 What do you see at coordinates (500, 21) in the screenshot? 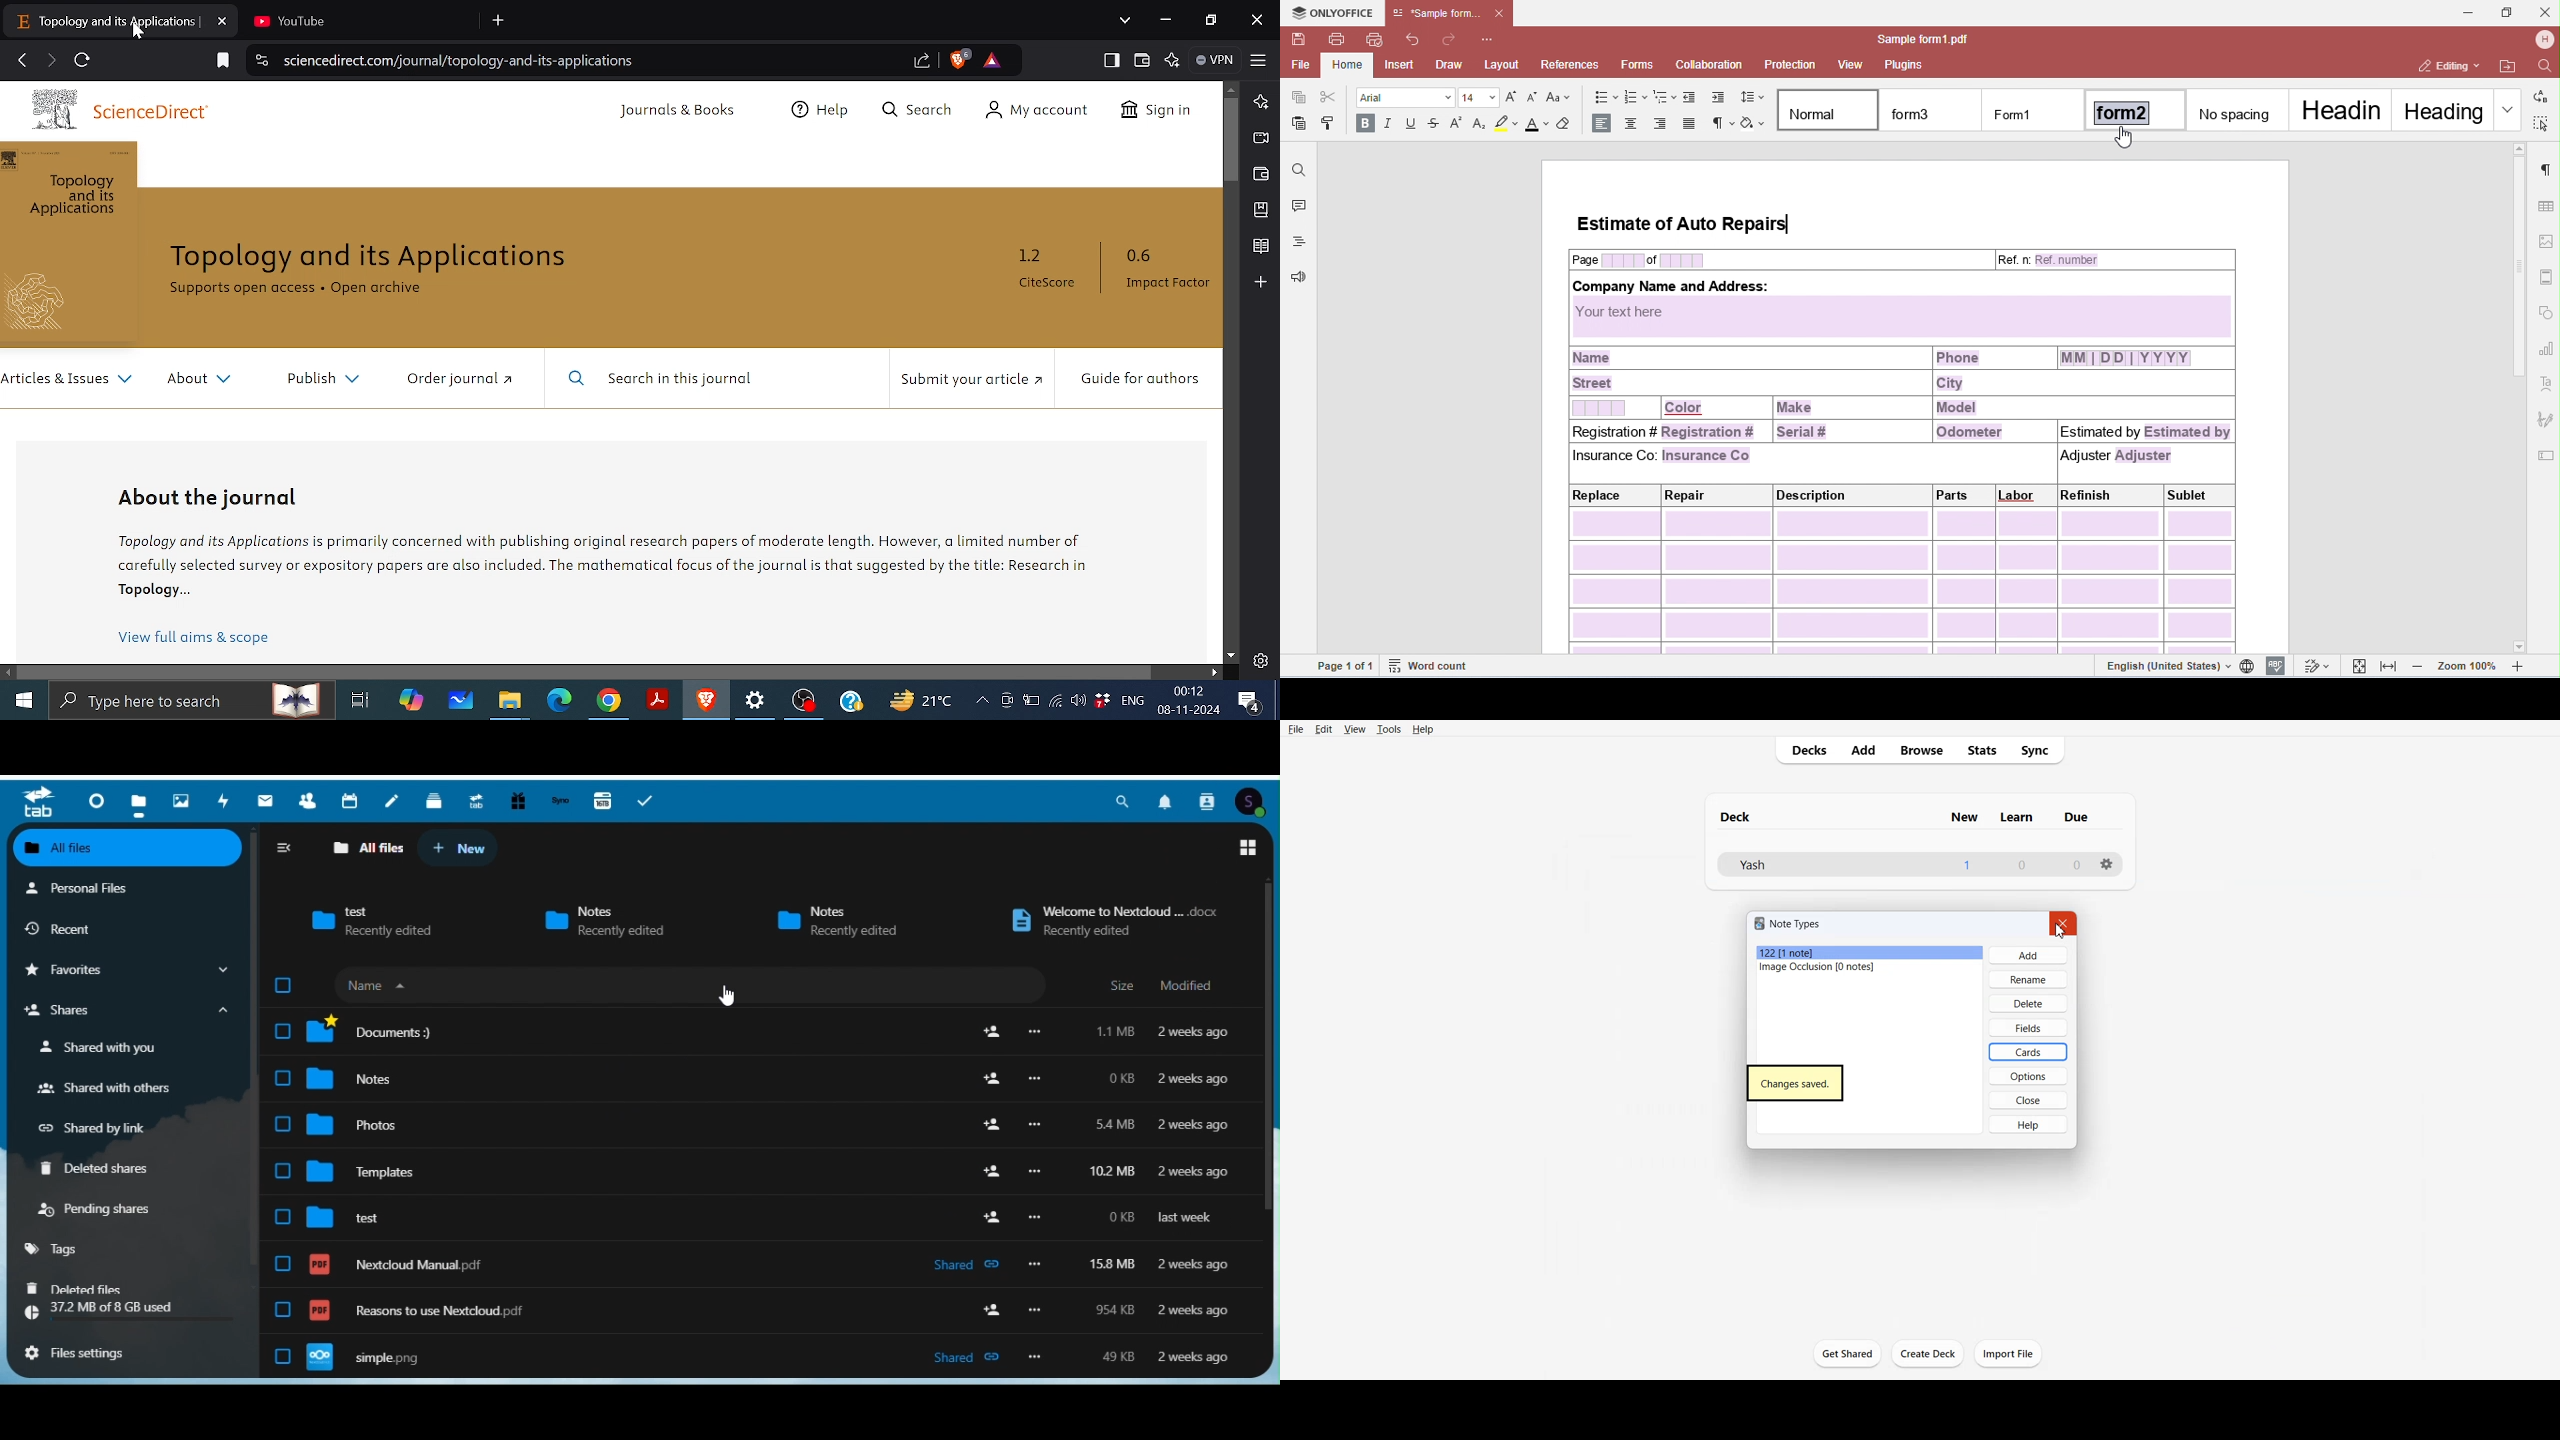
I see `Add new tab` at bounding box center [500, 21].